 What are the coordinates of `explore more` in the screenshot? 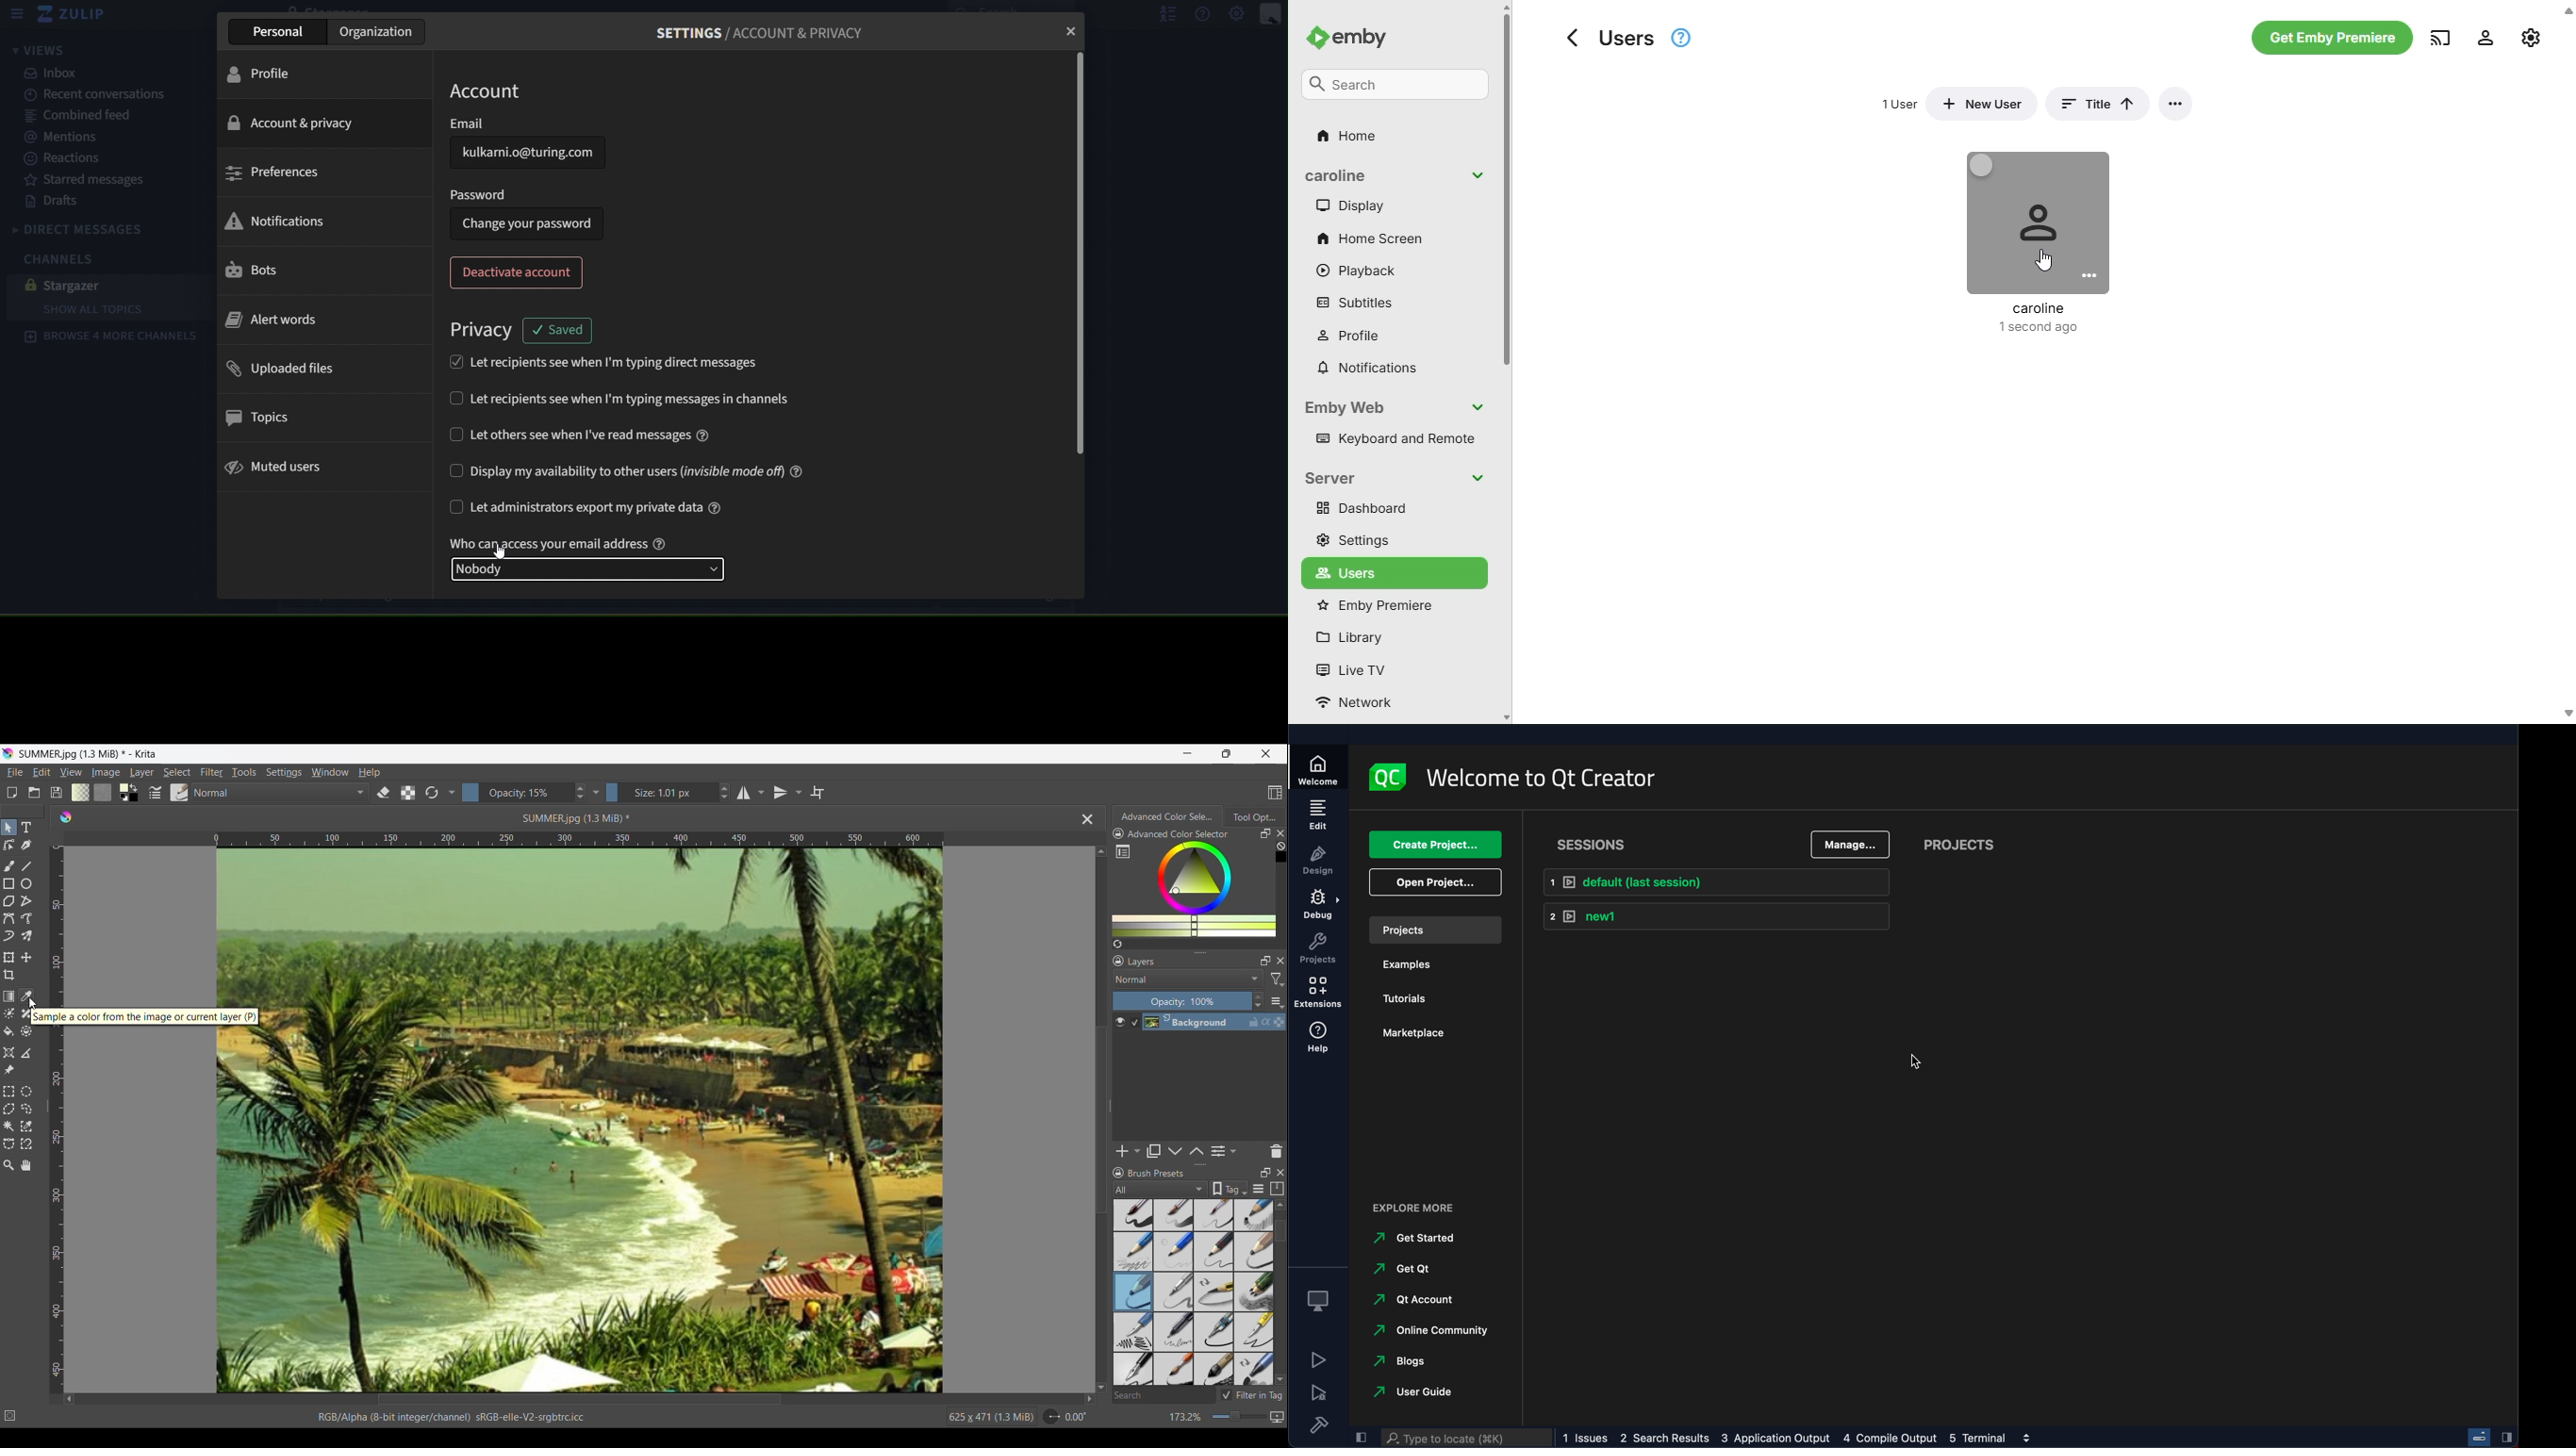 It's located at (1418, 1209).